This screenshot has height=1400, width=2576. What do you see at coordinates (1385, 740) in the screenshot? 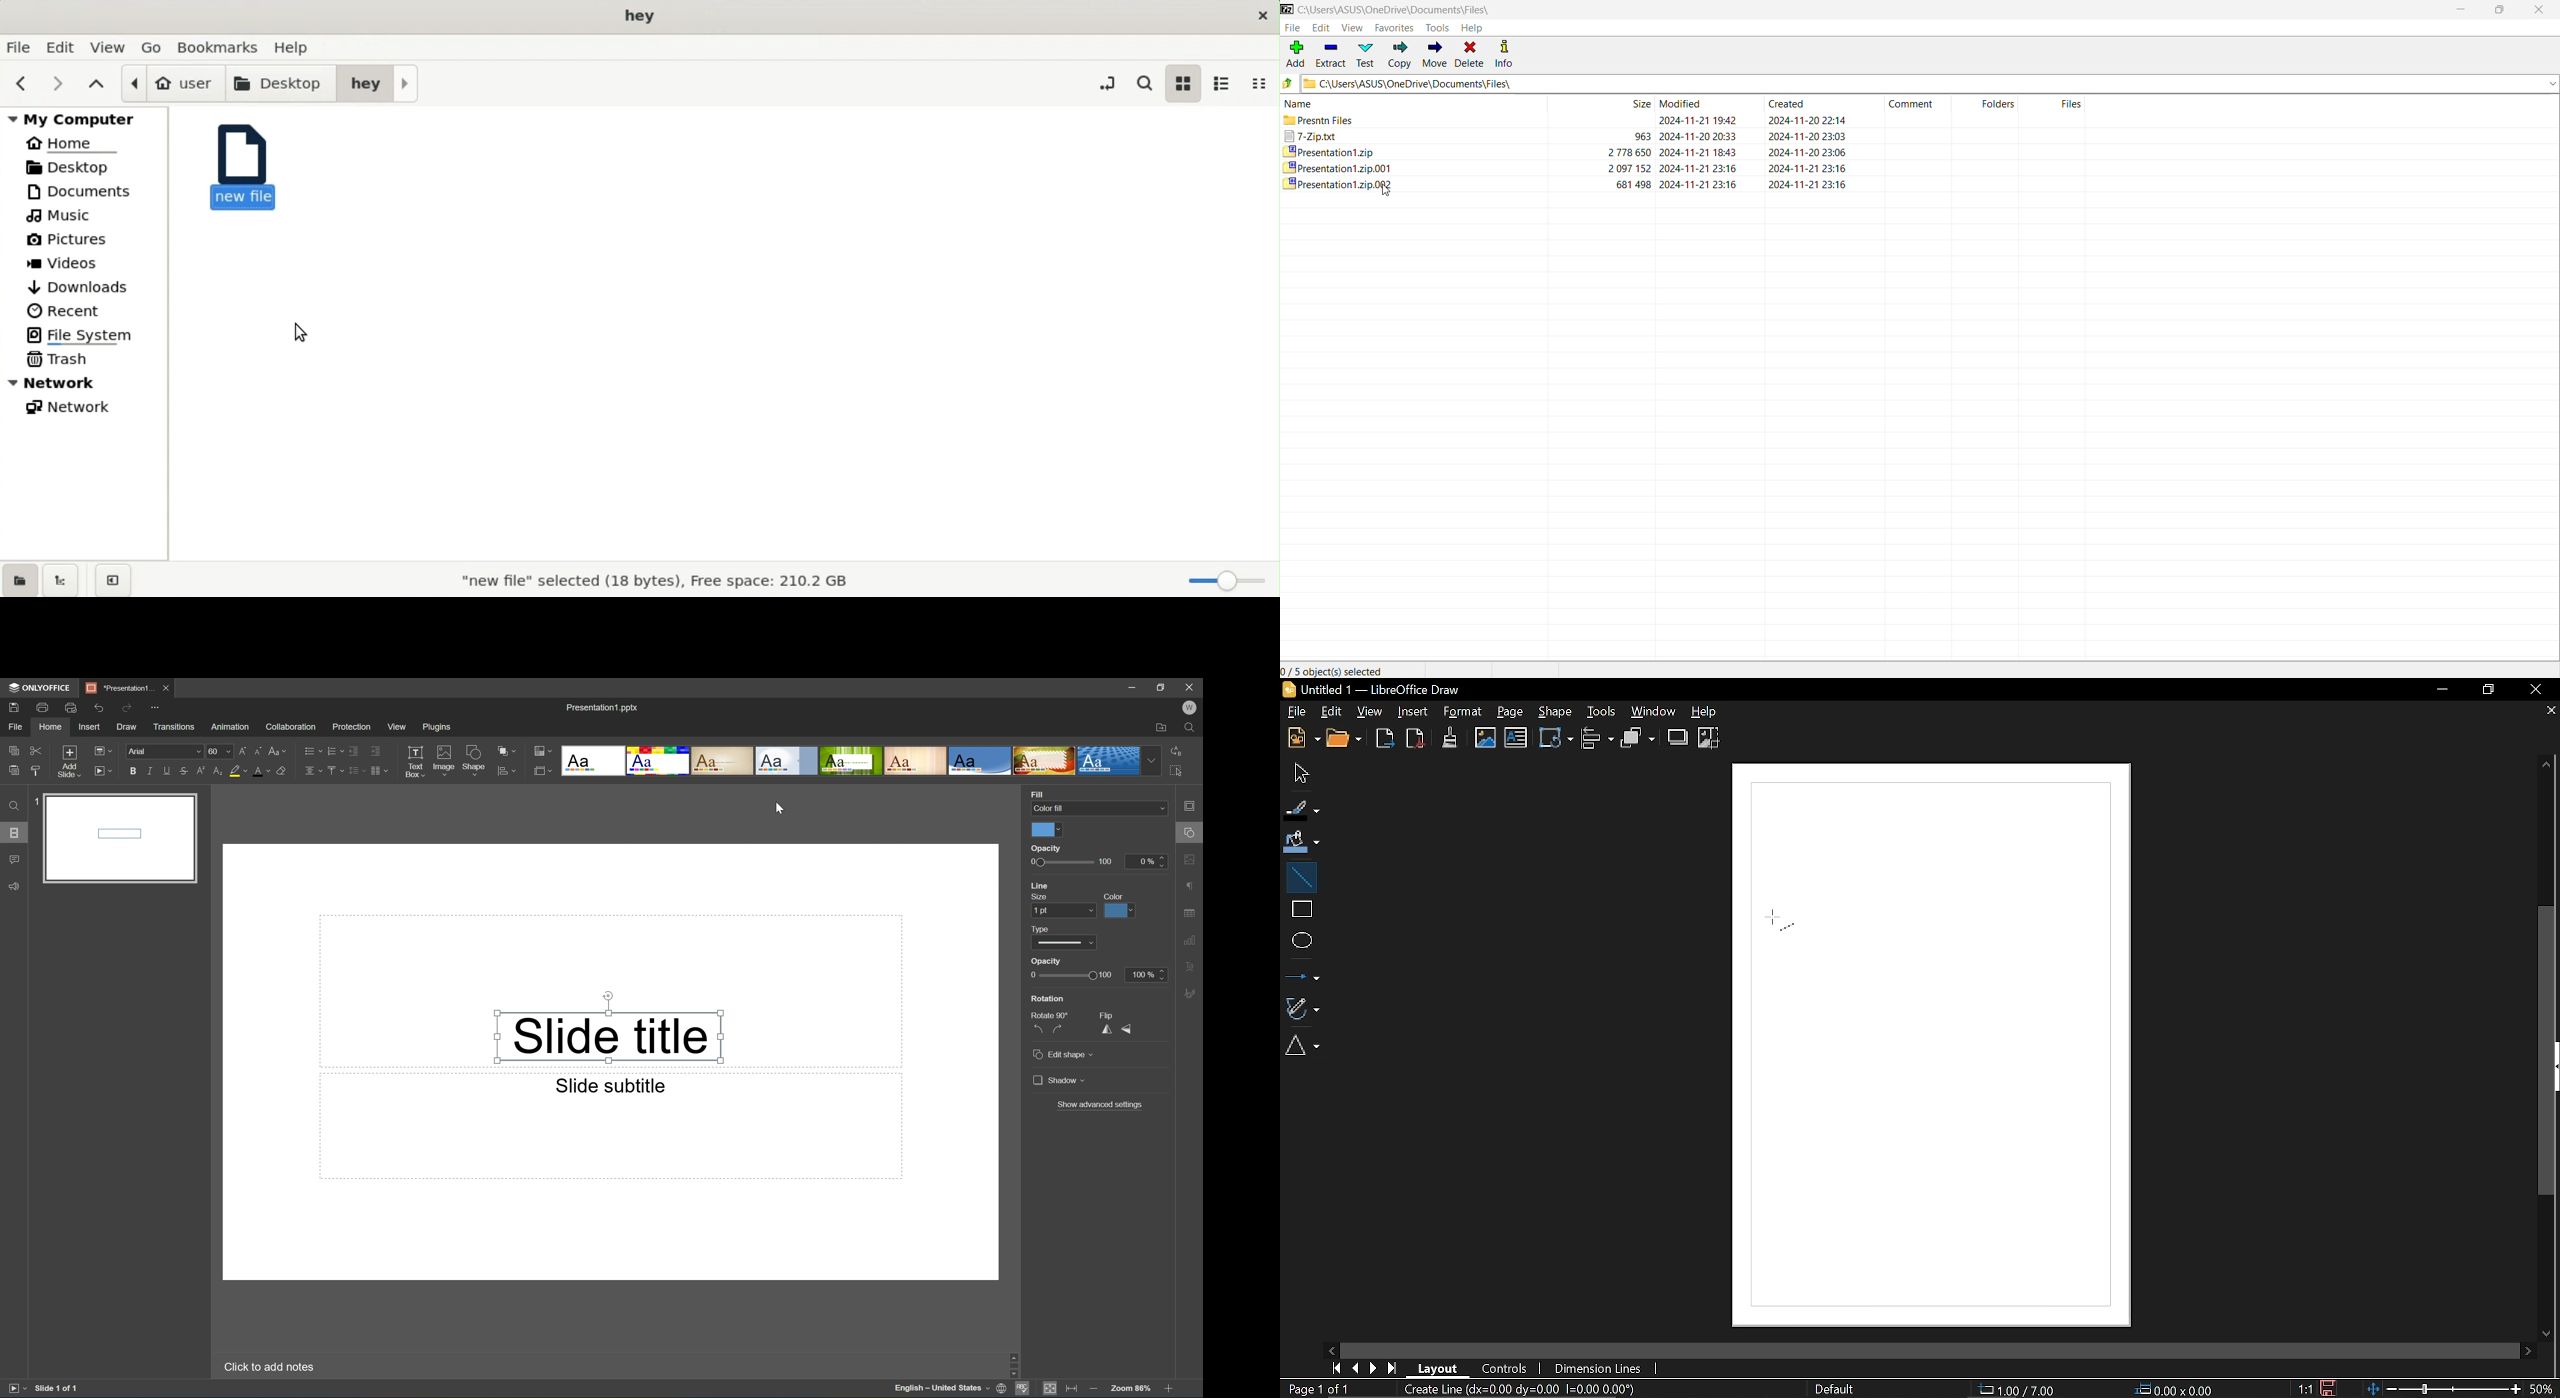
I see `Export` at bounding box center [1385, 740].